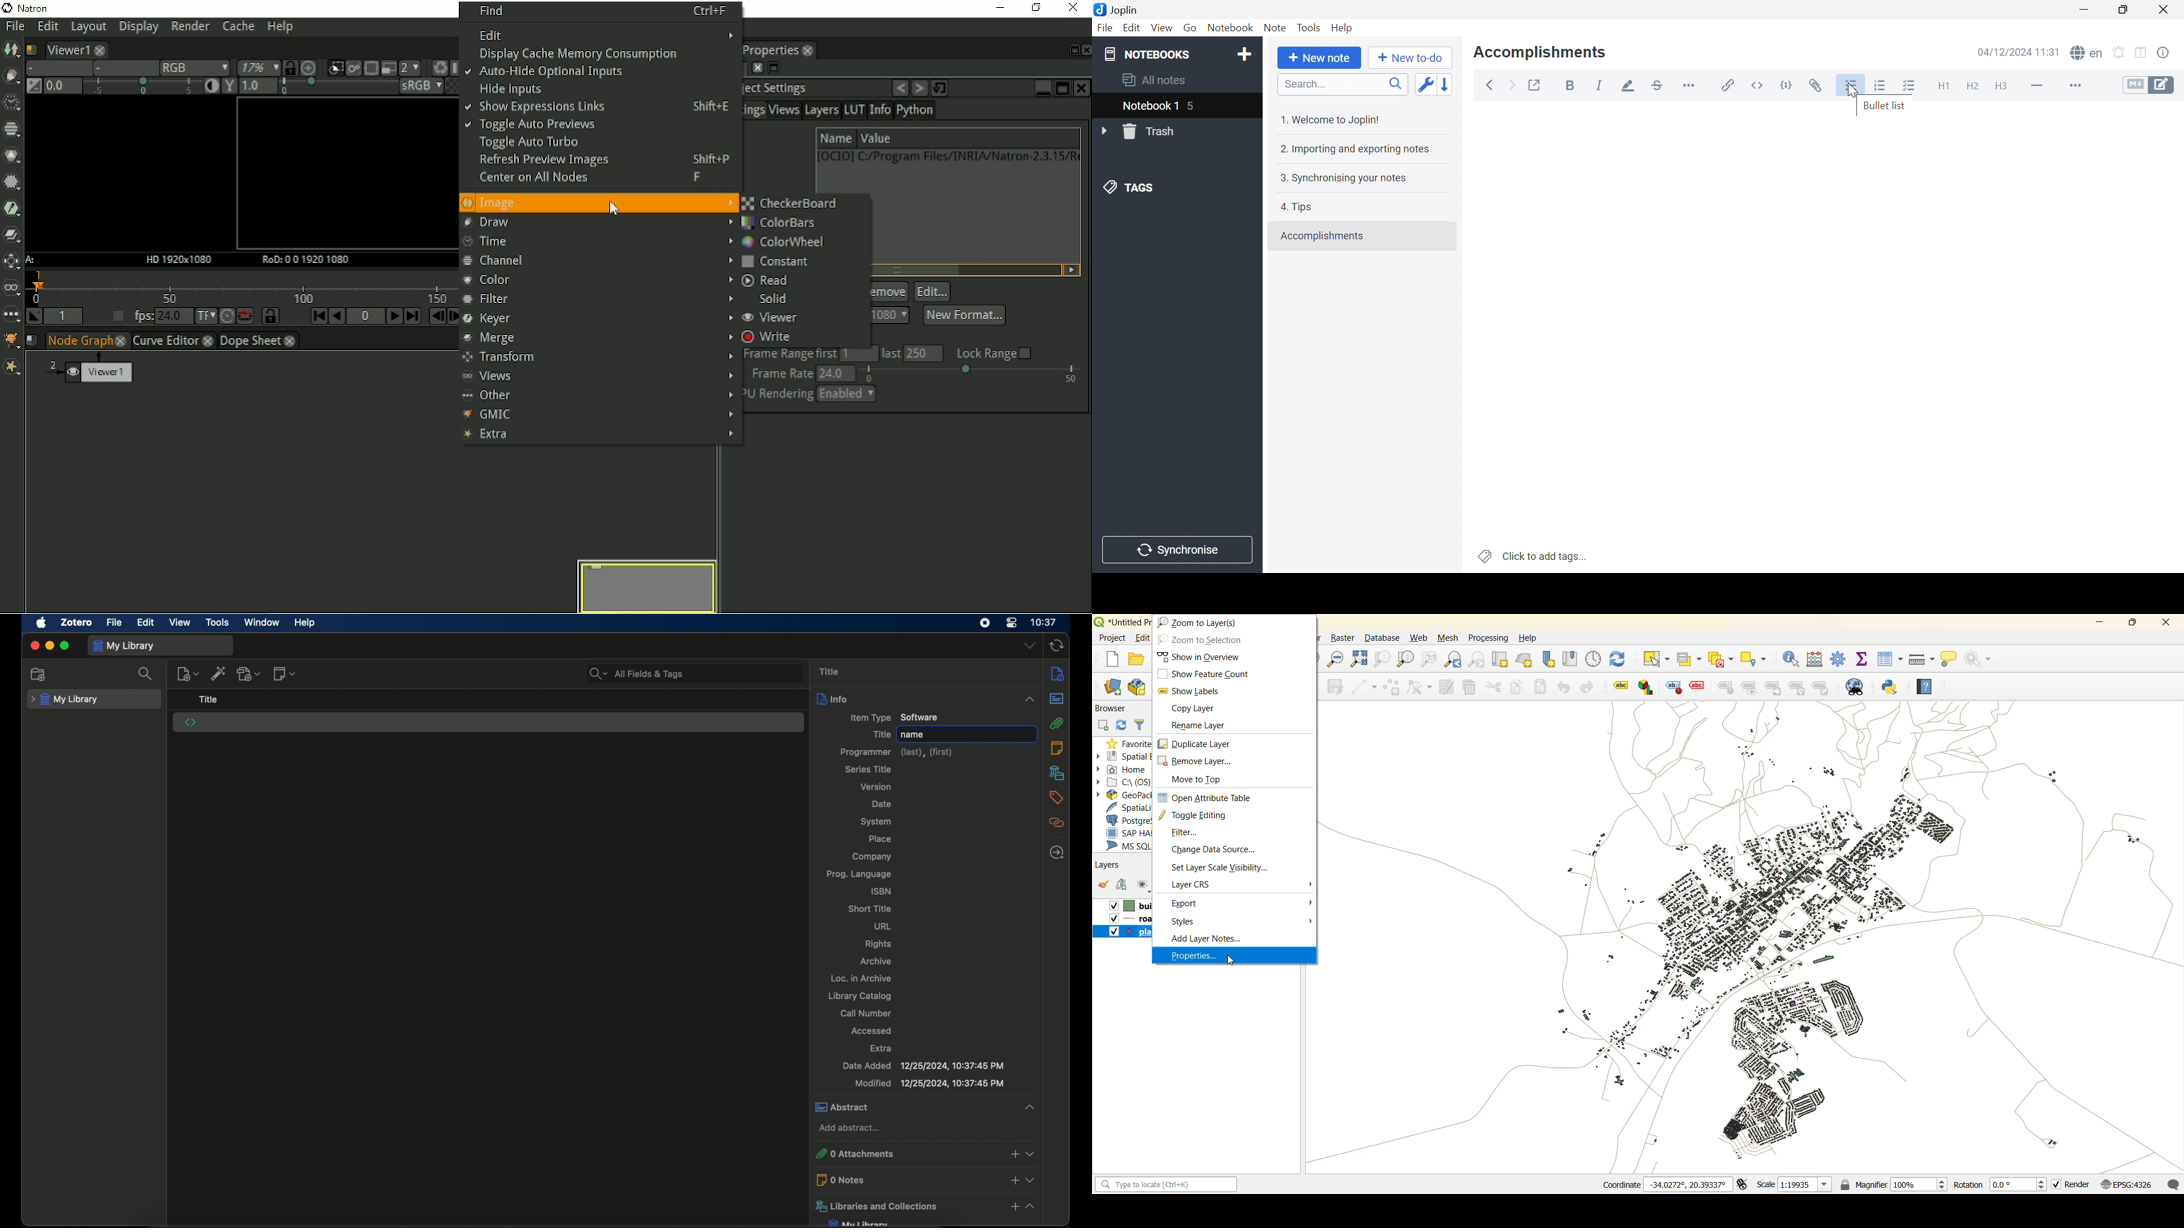  Describe the element at coordinates (1014, 1154) in the screenshot. I see `add attachments` at that location.